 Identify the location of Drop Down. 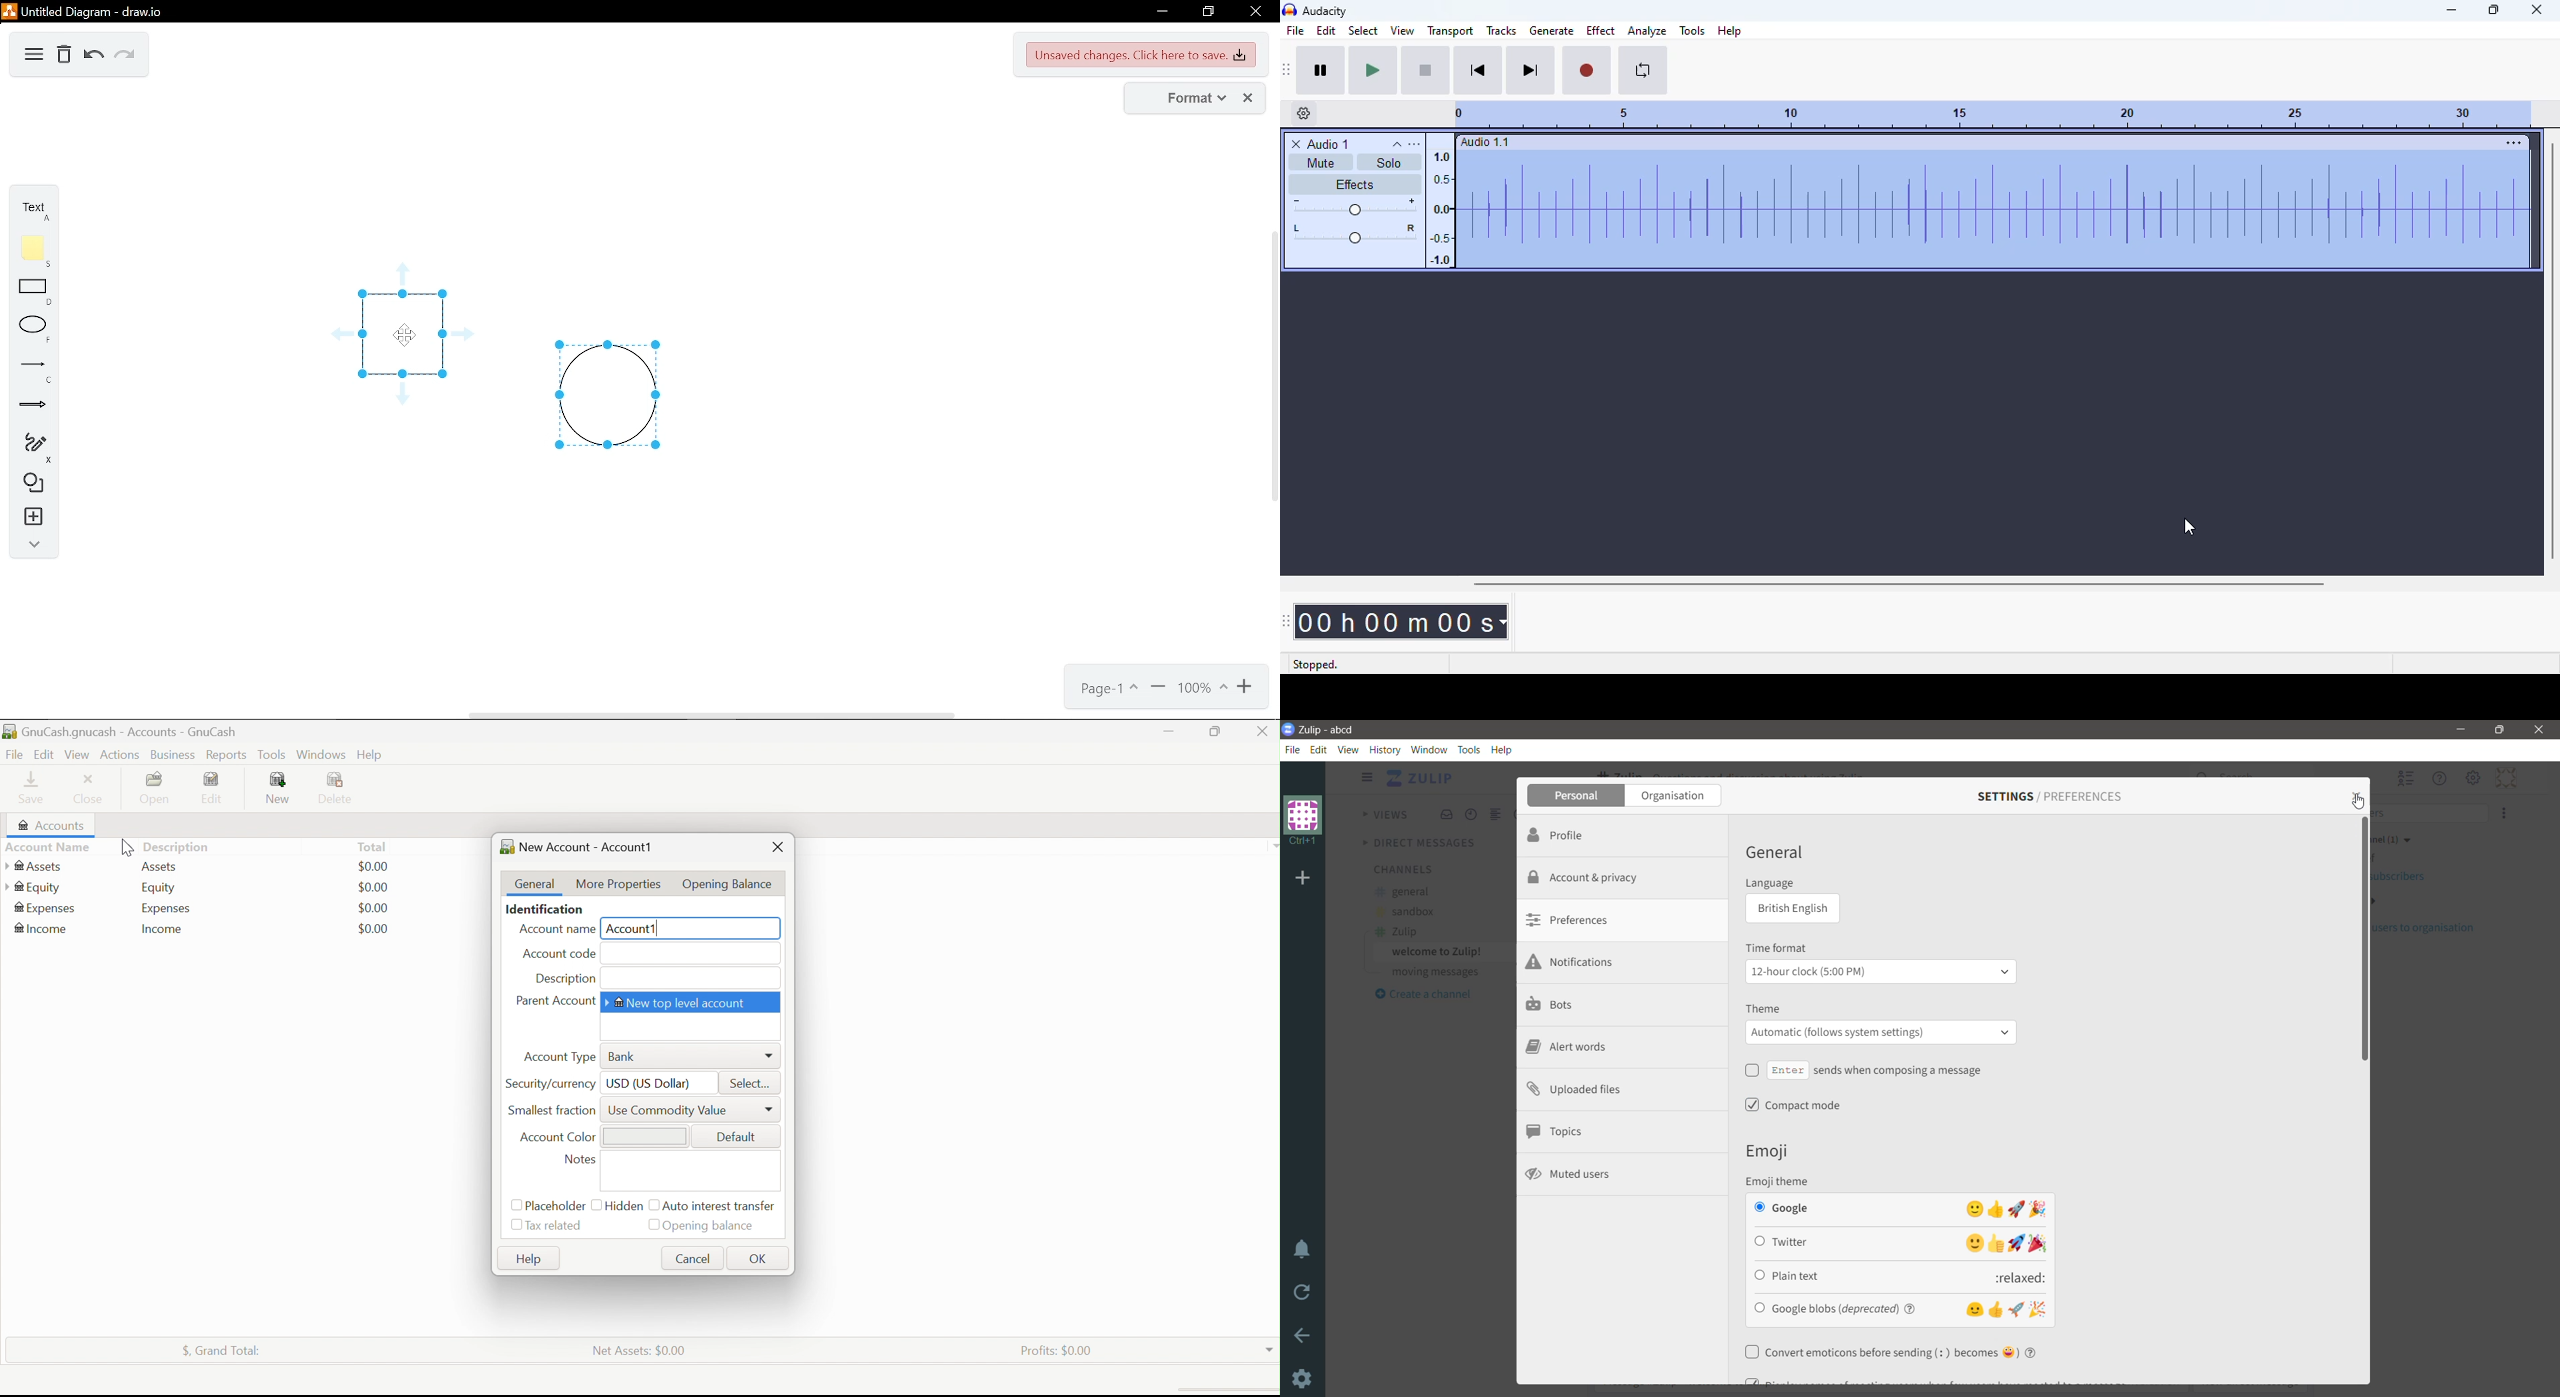
(1272, 845).